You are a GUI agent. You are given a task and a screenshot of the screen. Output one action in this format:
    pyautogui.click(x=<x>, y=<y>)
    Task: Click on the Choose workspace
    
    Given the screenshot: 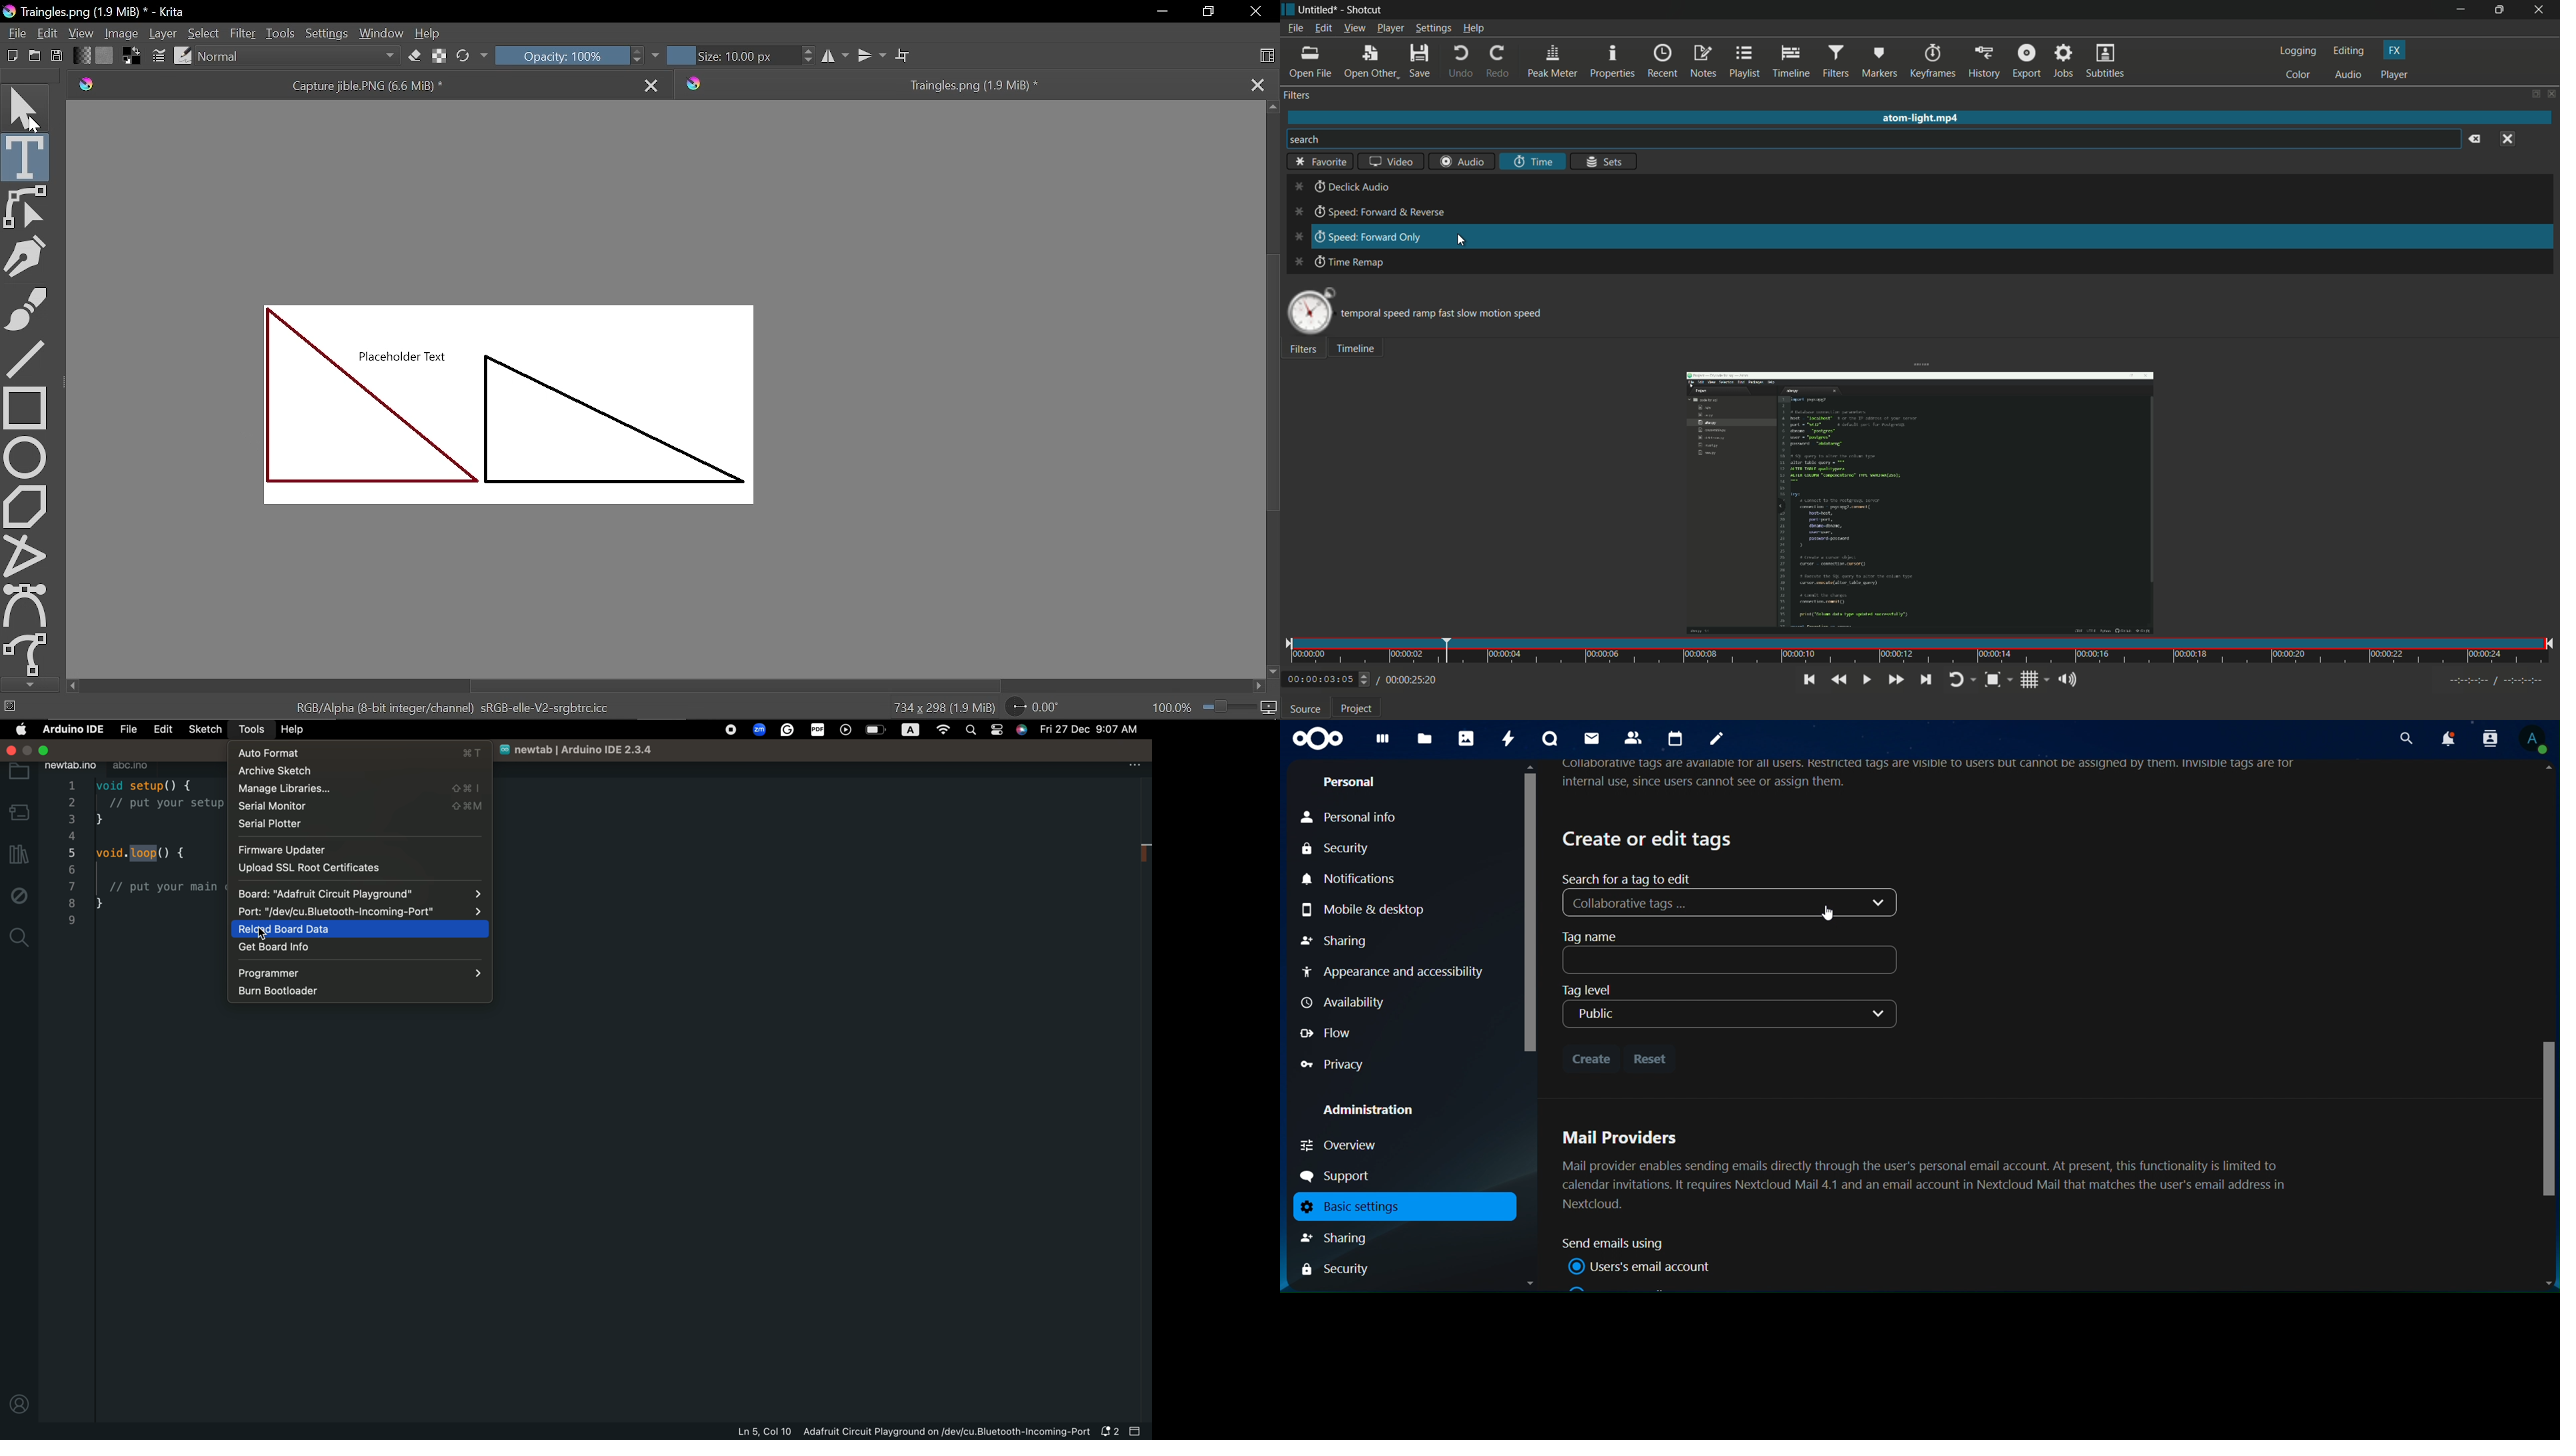 What is the action you would take?
    pyautogui.click(x=1270, y=56)
    